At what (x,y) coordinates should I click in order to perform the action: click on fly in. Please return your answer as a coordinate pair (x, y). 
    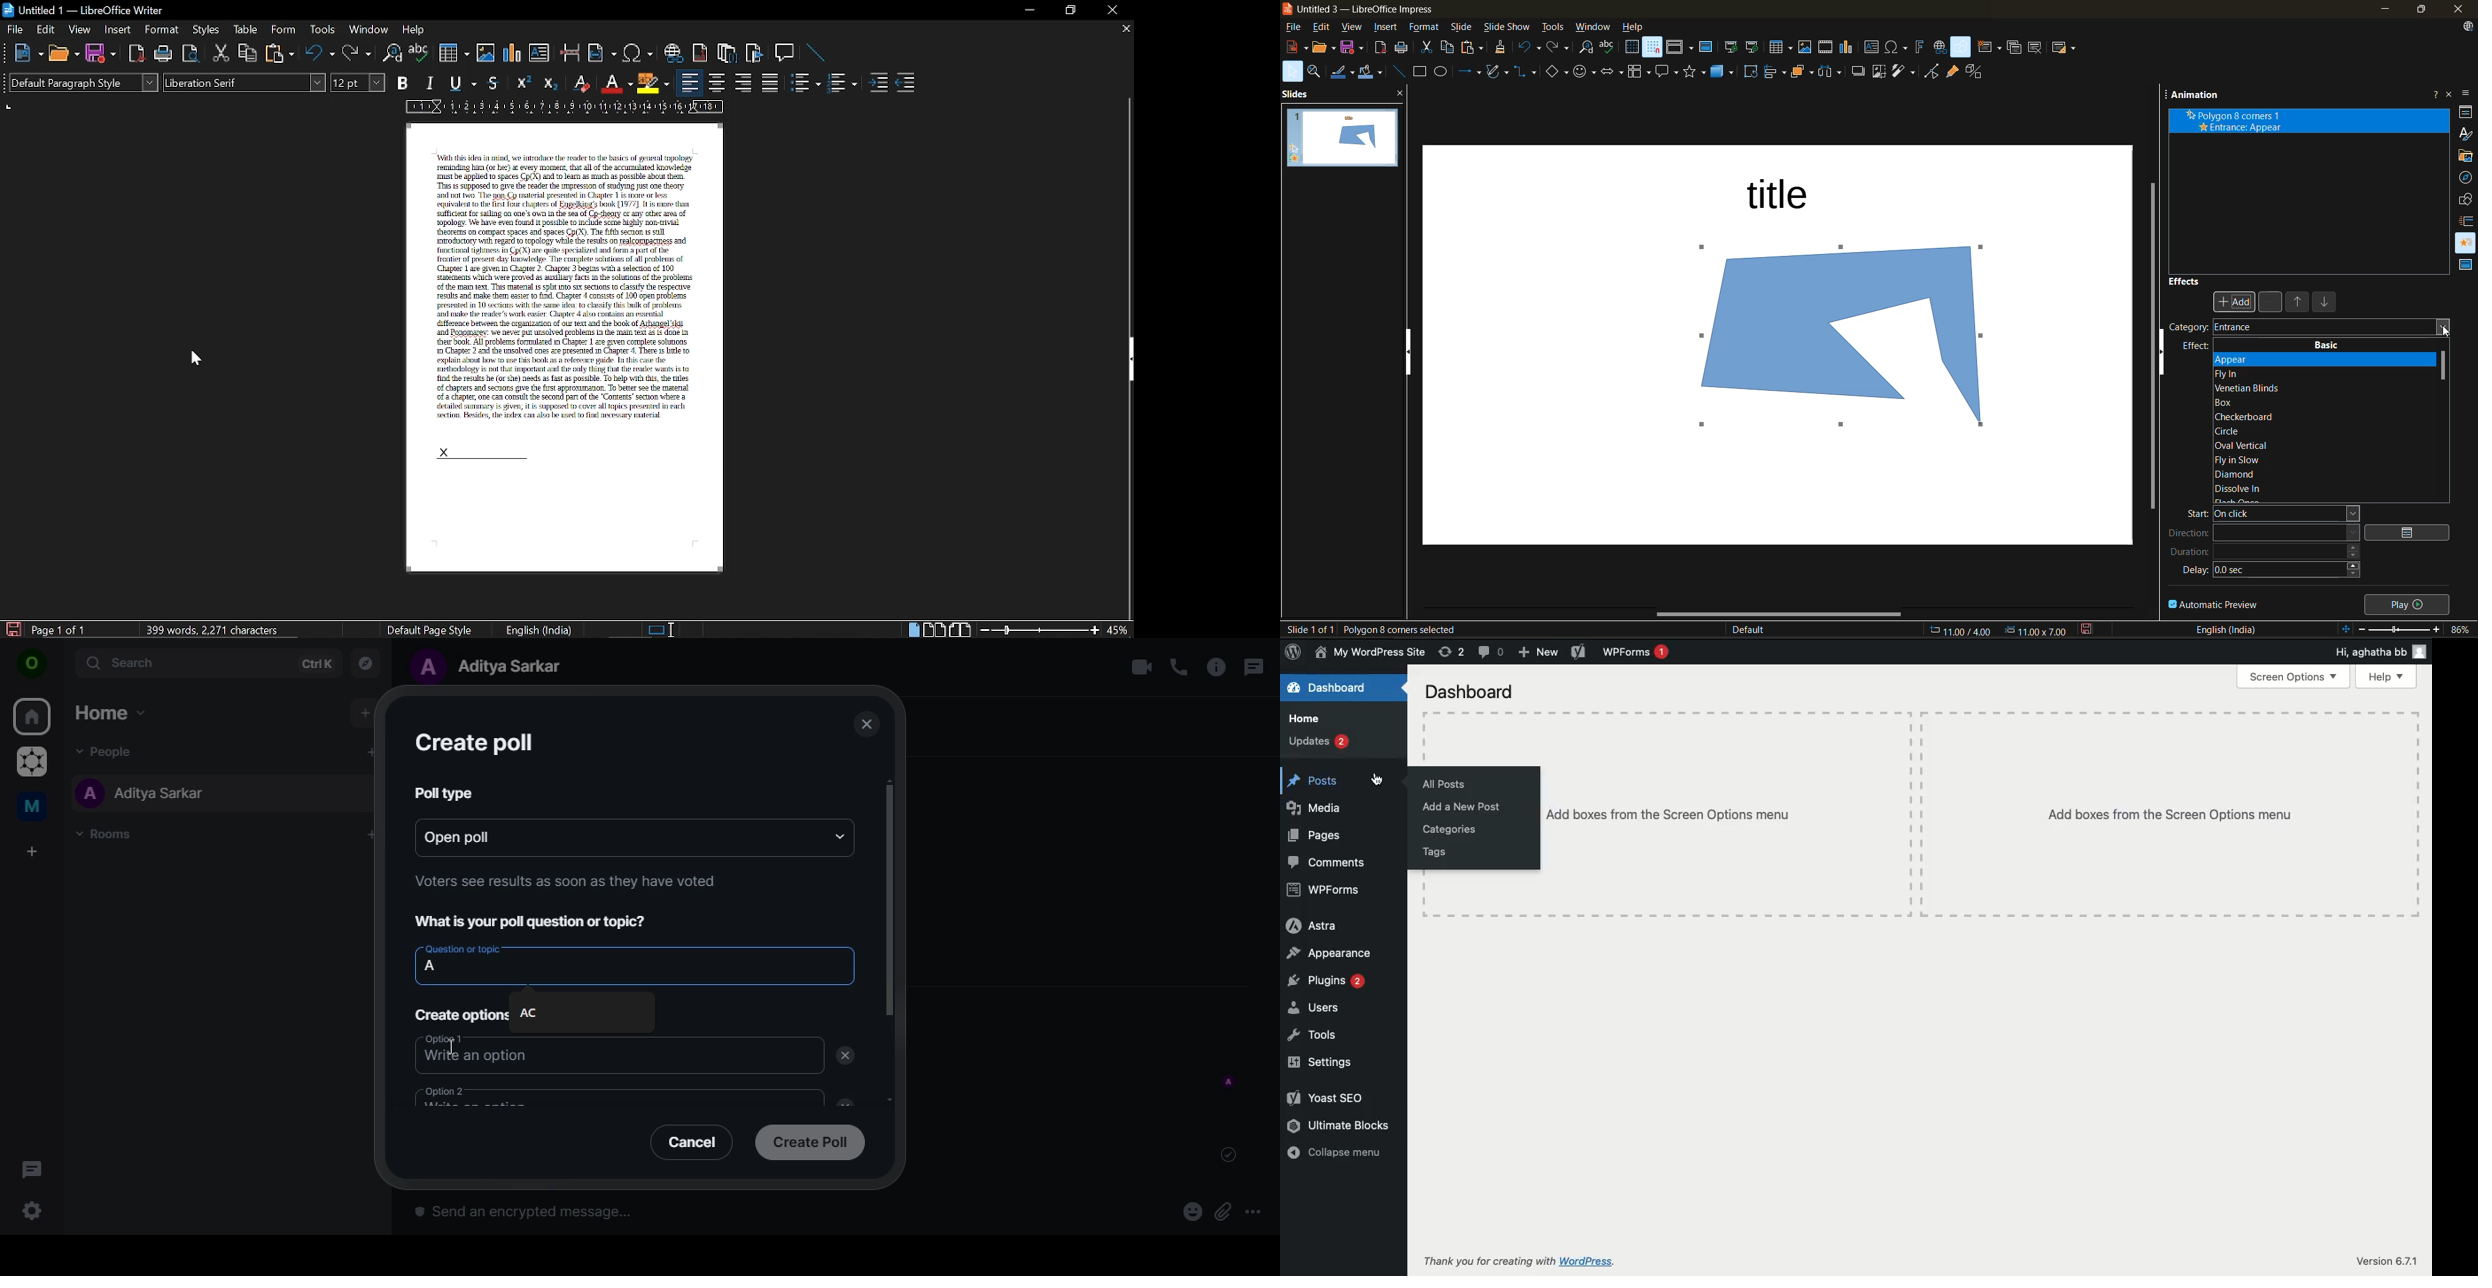
    Looking at the image, I should click on (2256, 374).